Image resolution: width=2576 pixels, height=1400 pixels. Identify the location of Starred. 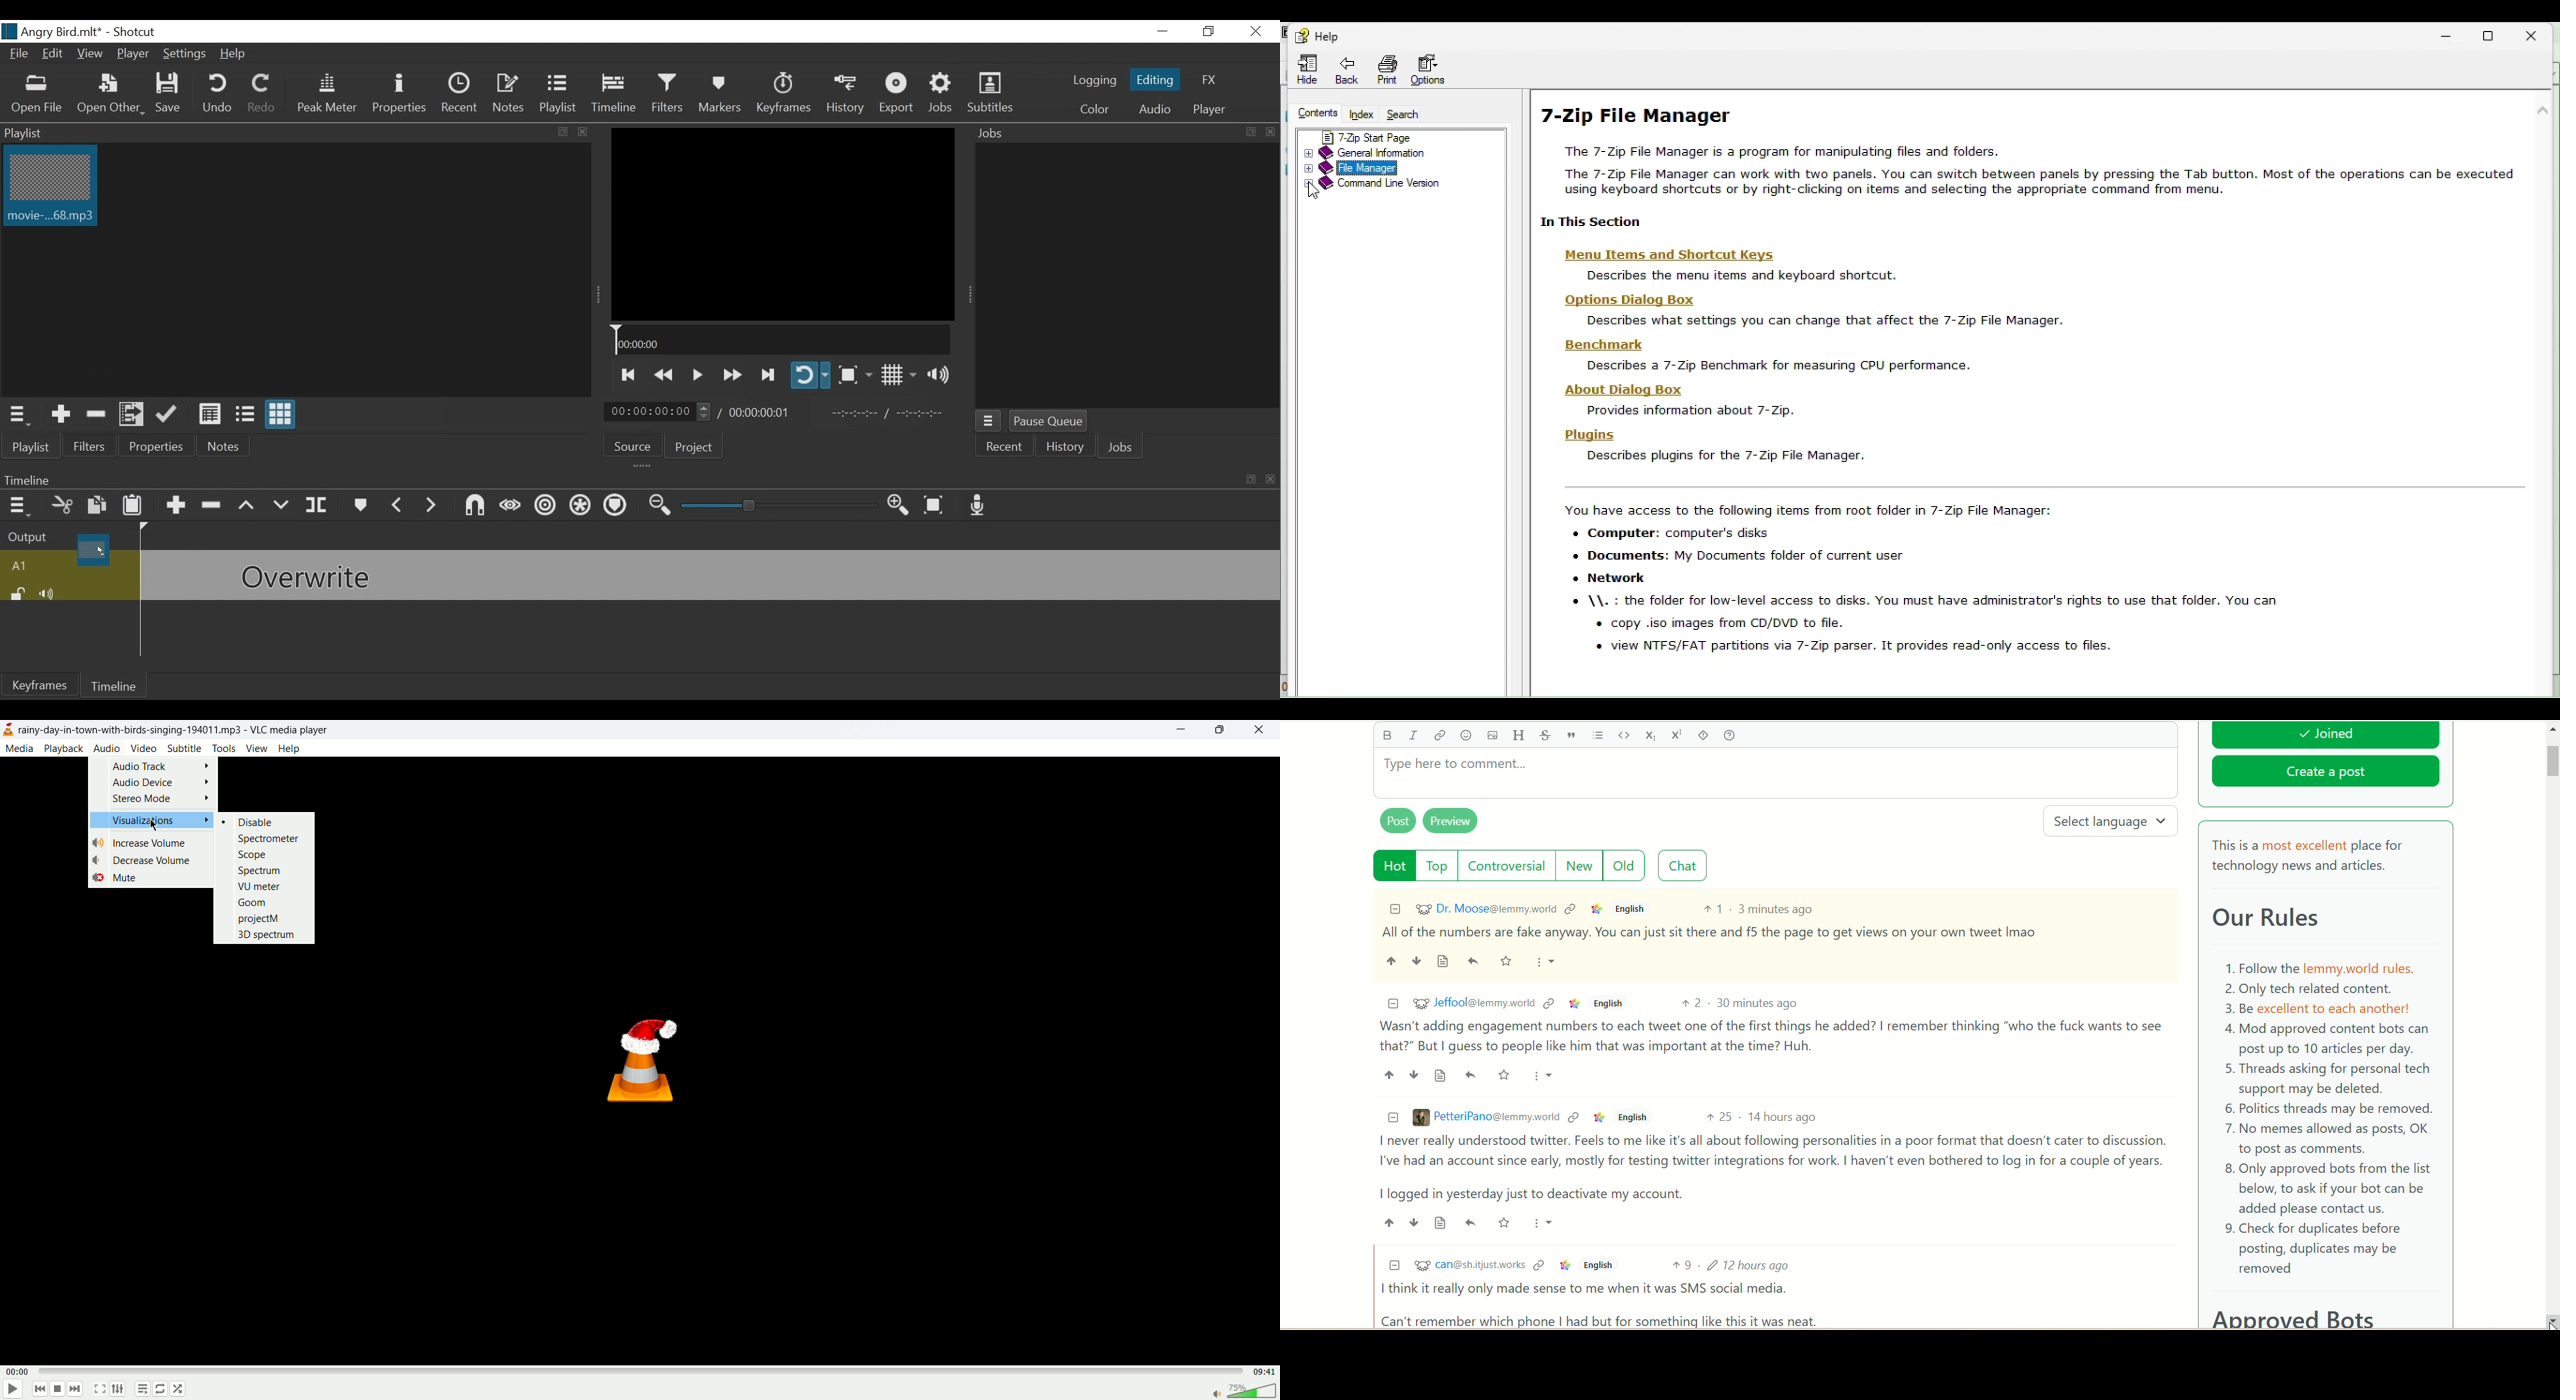
(1505, 1075).